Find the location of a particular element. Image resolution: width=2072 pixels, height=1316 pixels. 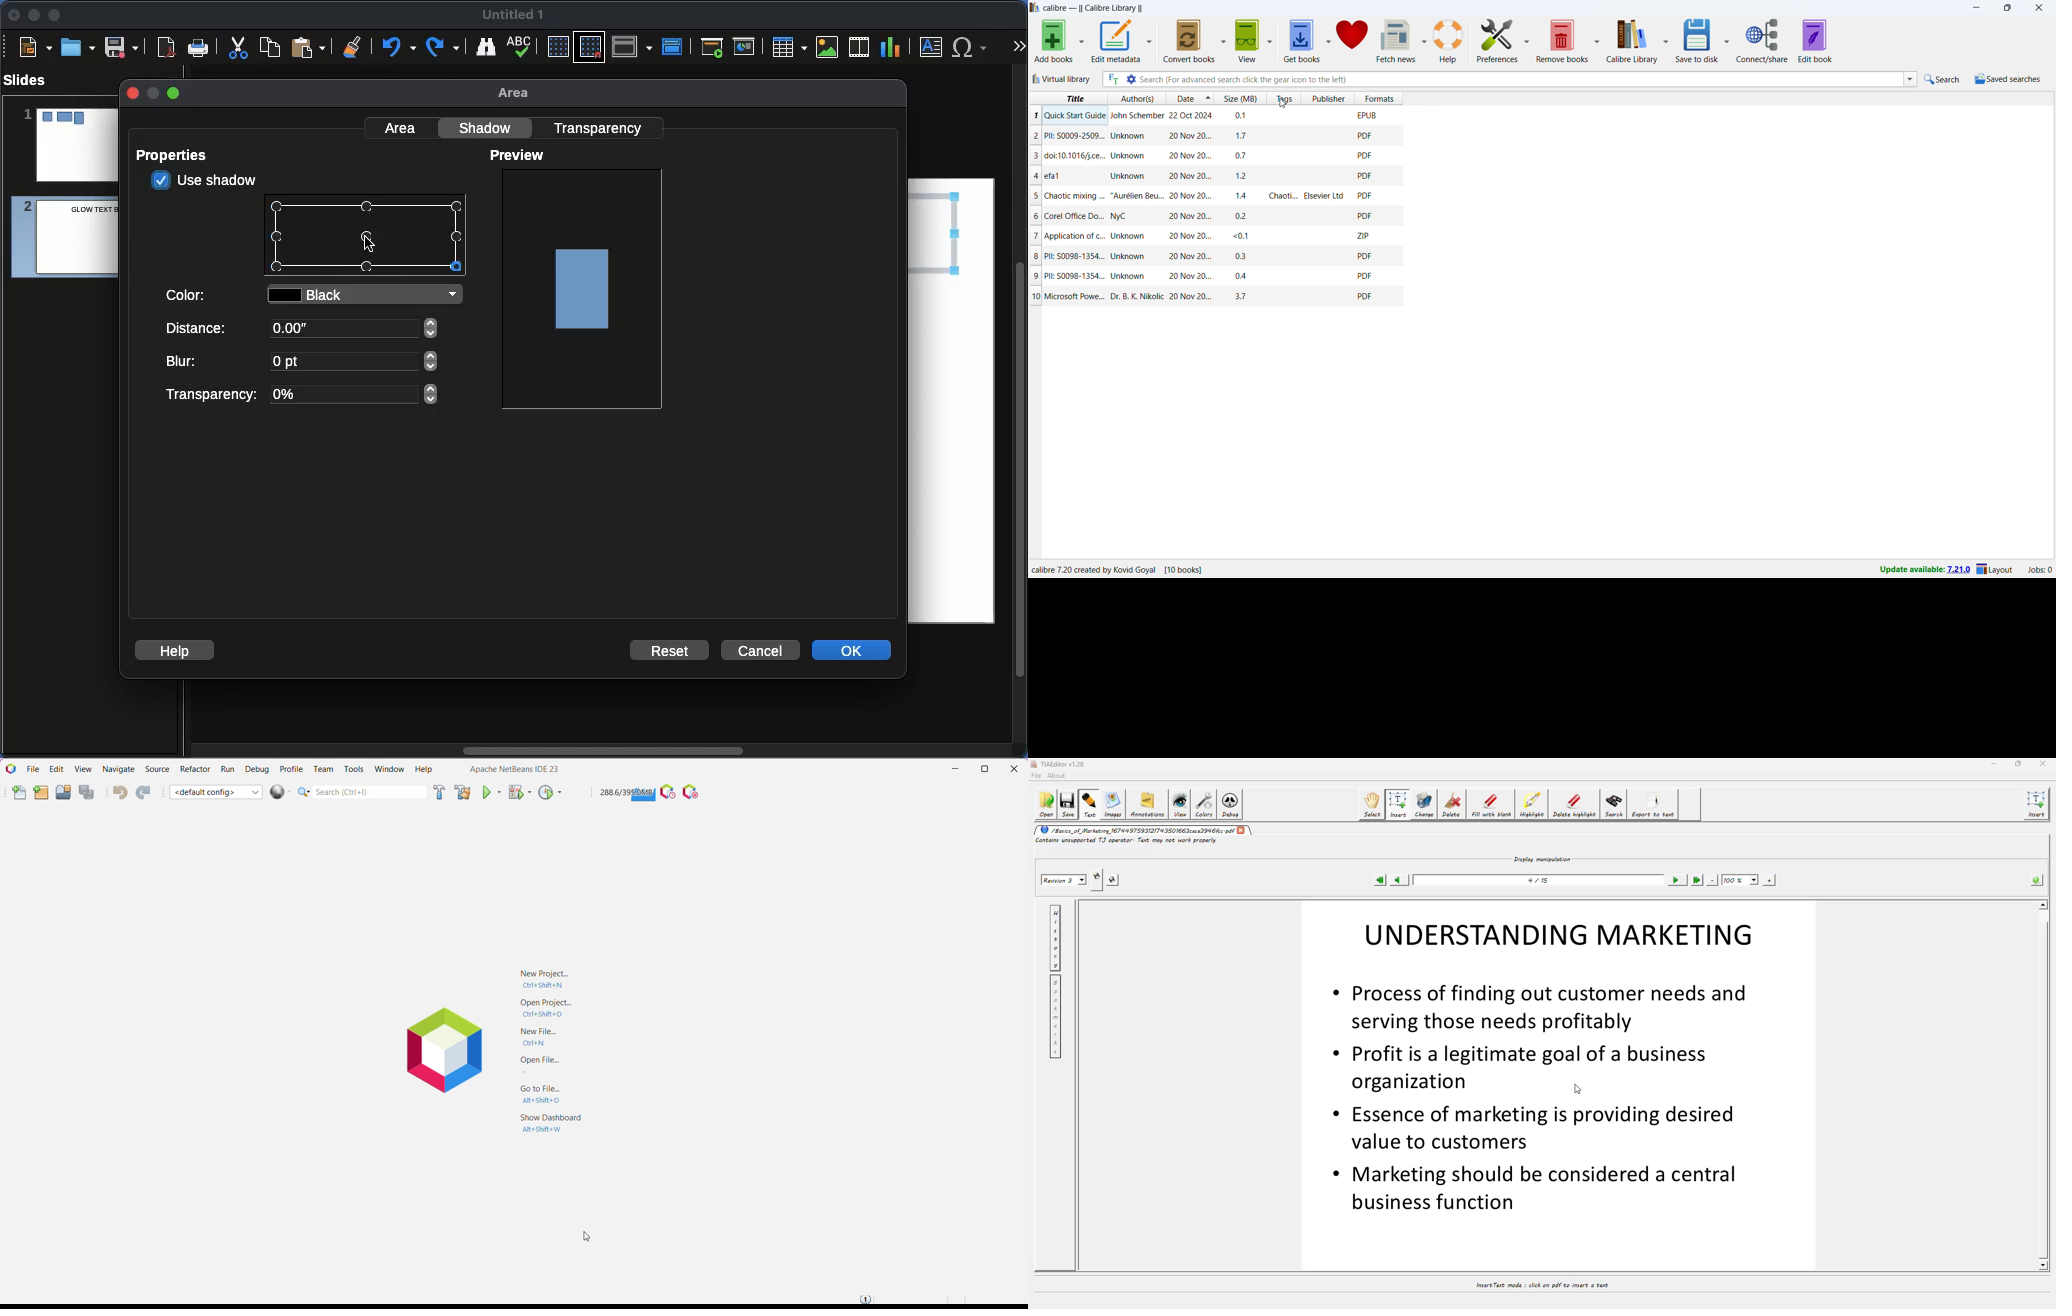

Edit is located at coordinates (55, 770).